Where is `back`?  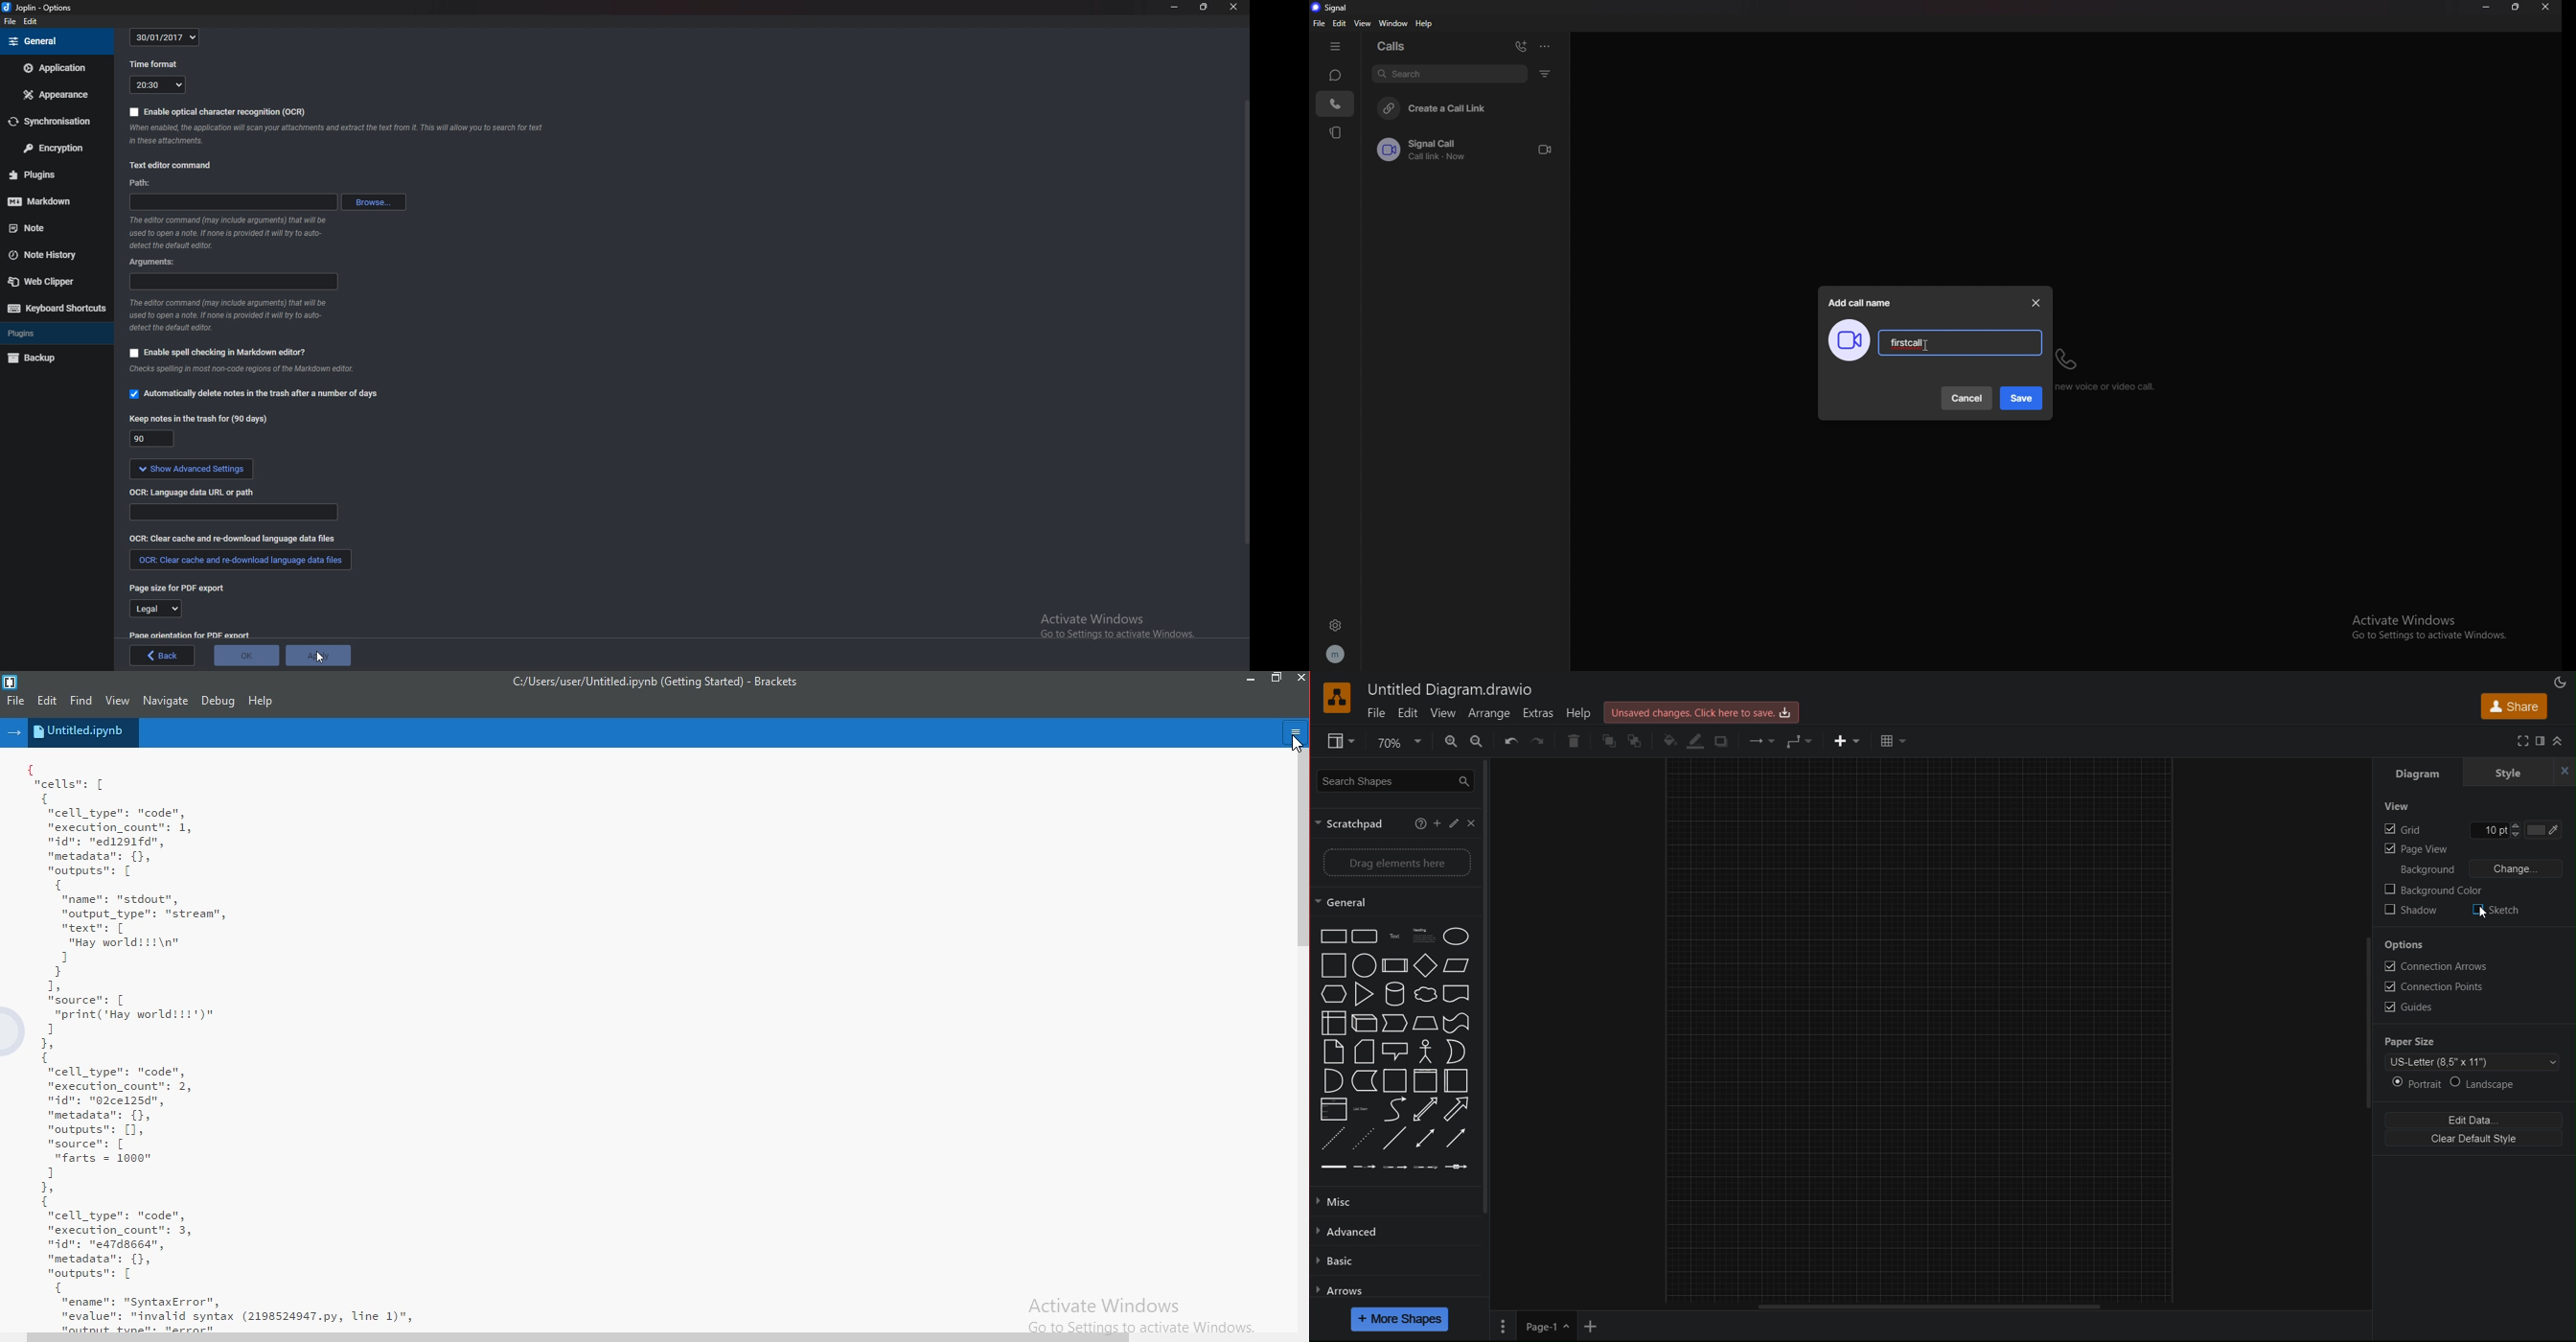 back is located at coordinates (162, 656).